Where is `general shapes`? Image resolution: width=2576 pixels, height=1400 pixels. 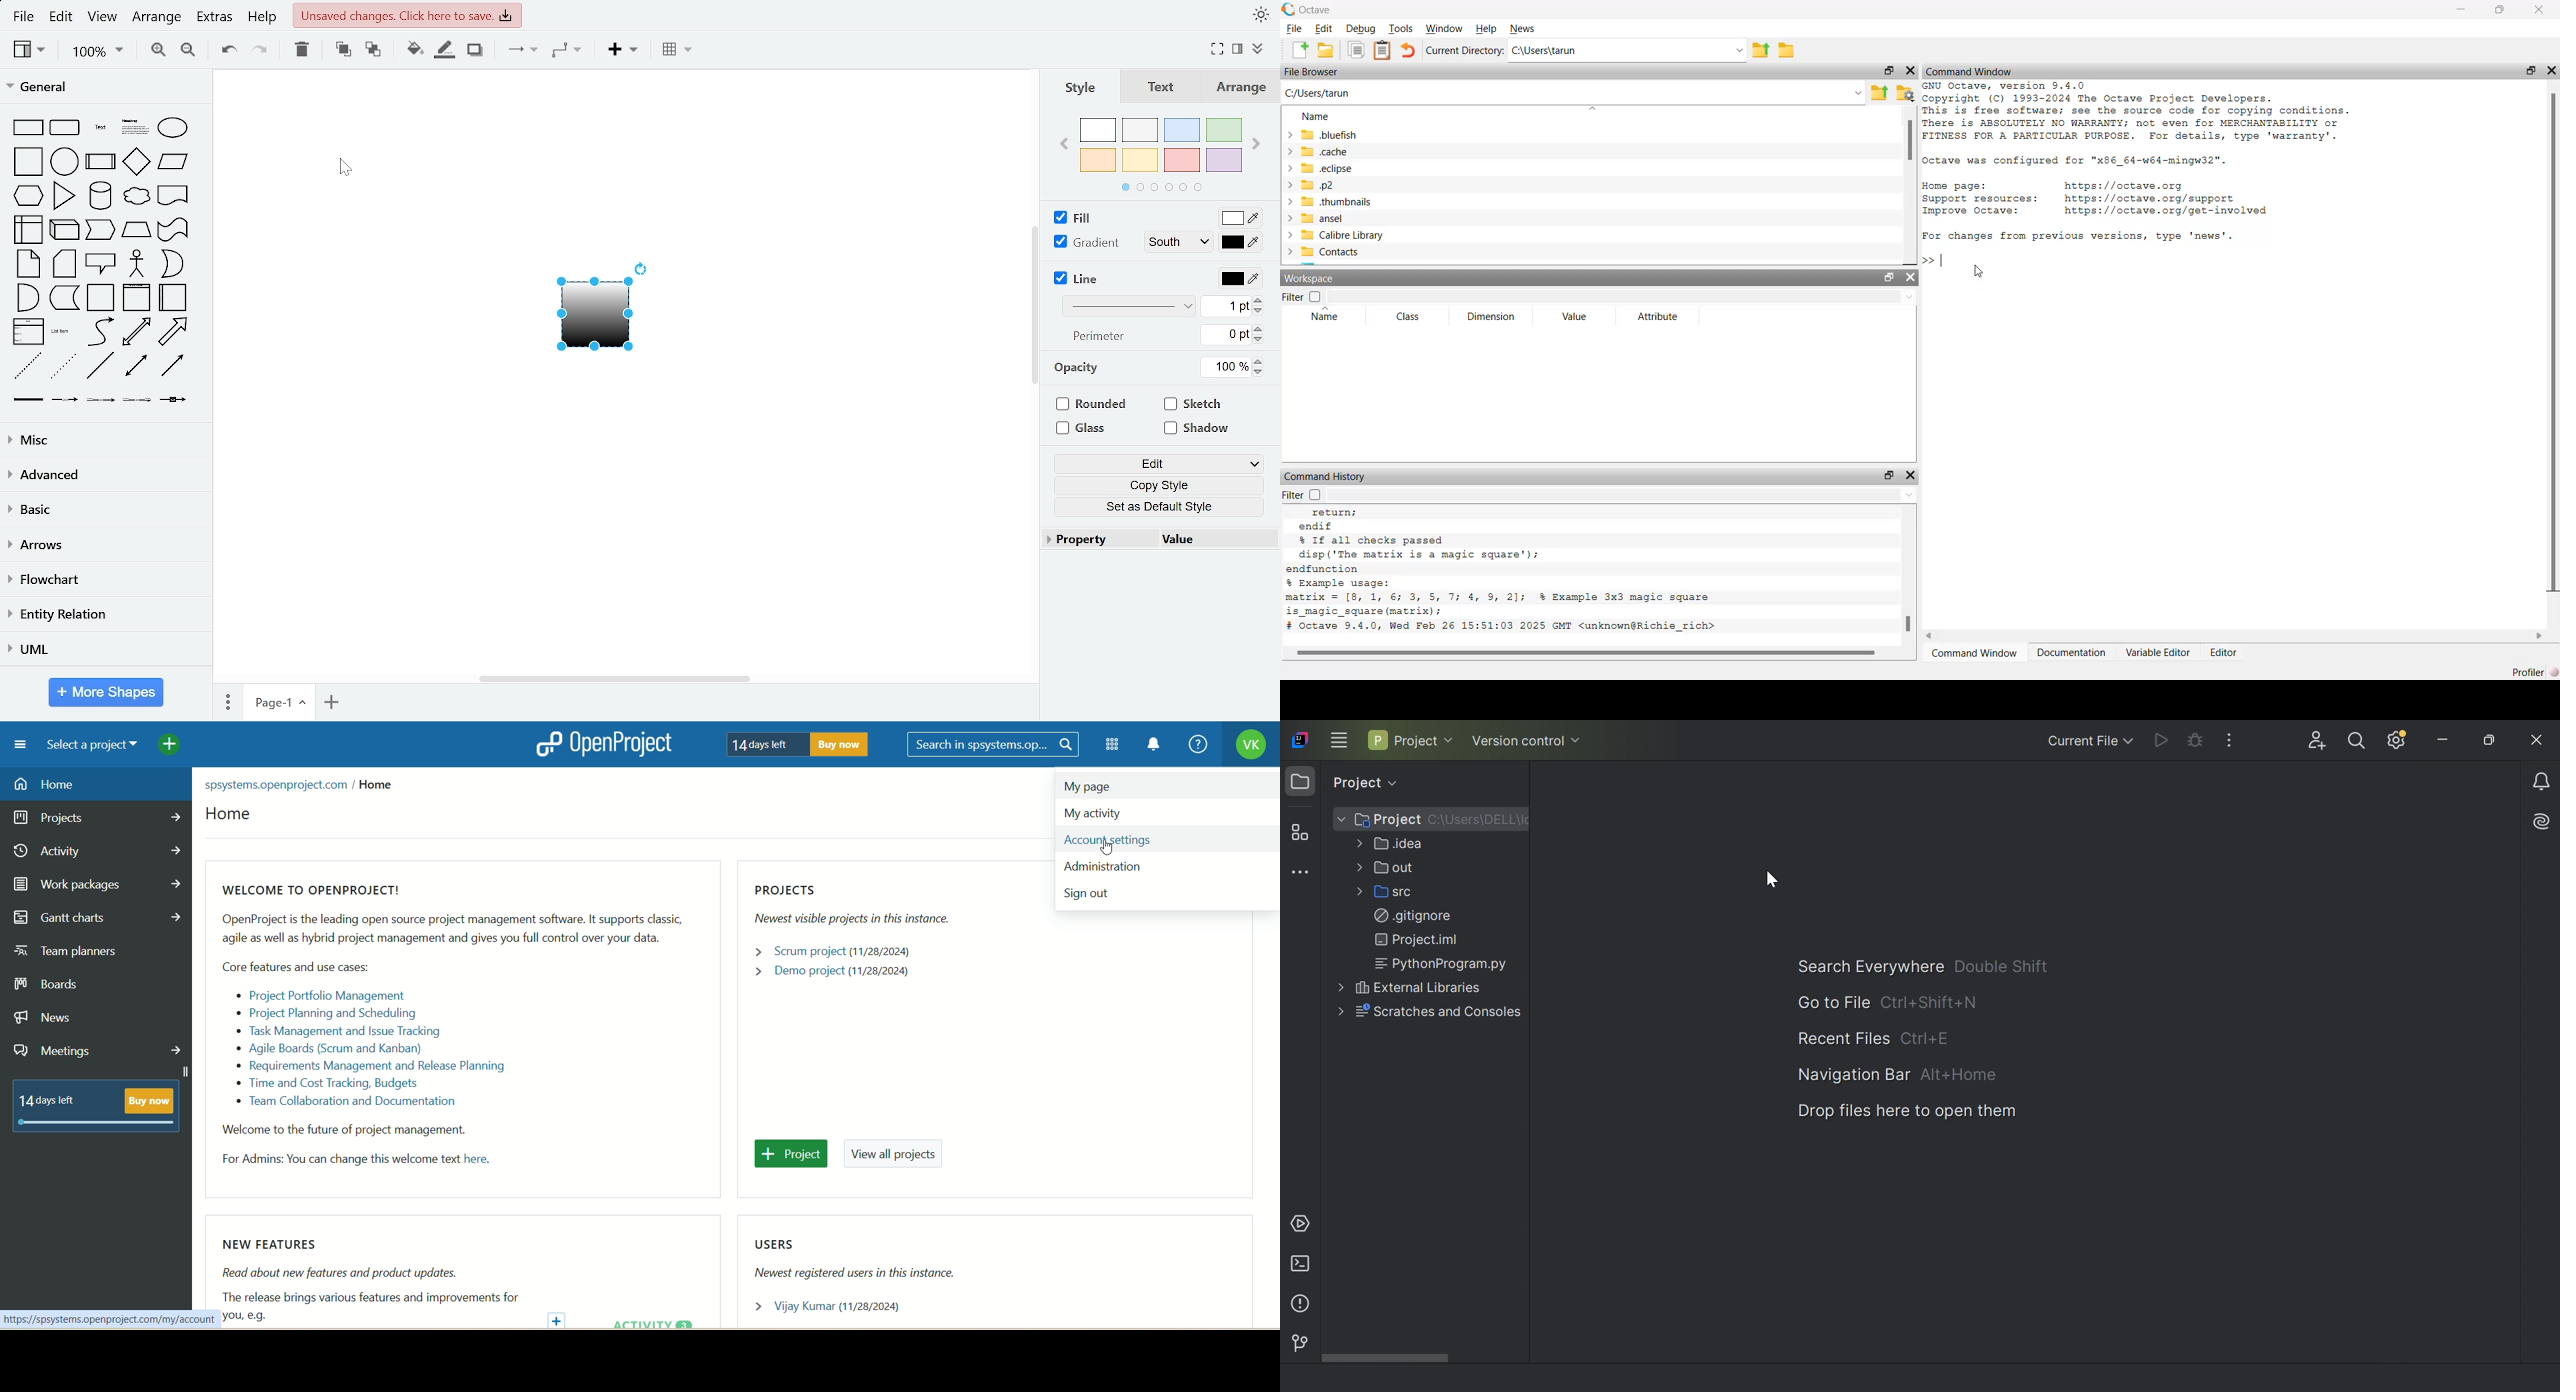 general shapes is located at coordinates (26, 296).